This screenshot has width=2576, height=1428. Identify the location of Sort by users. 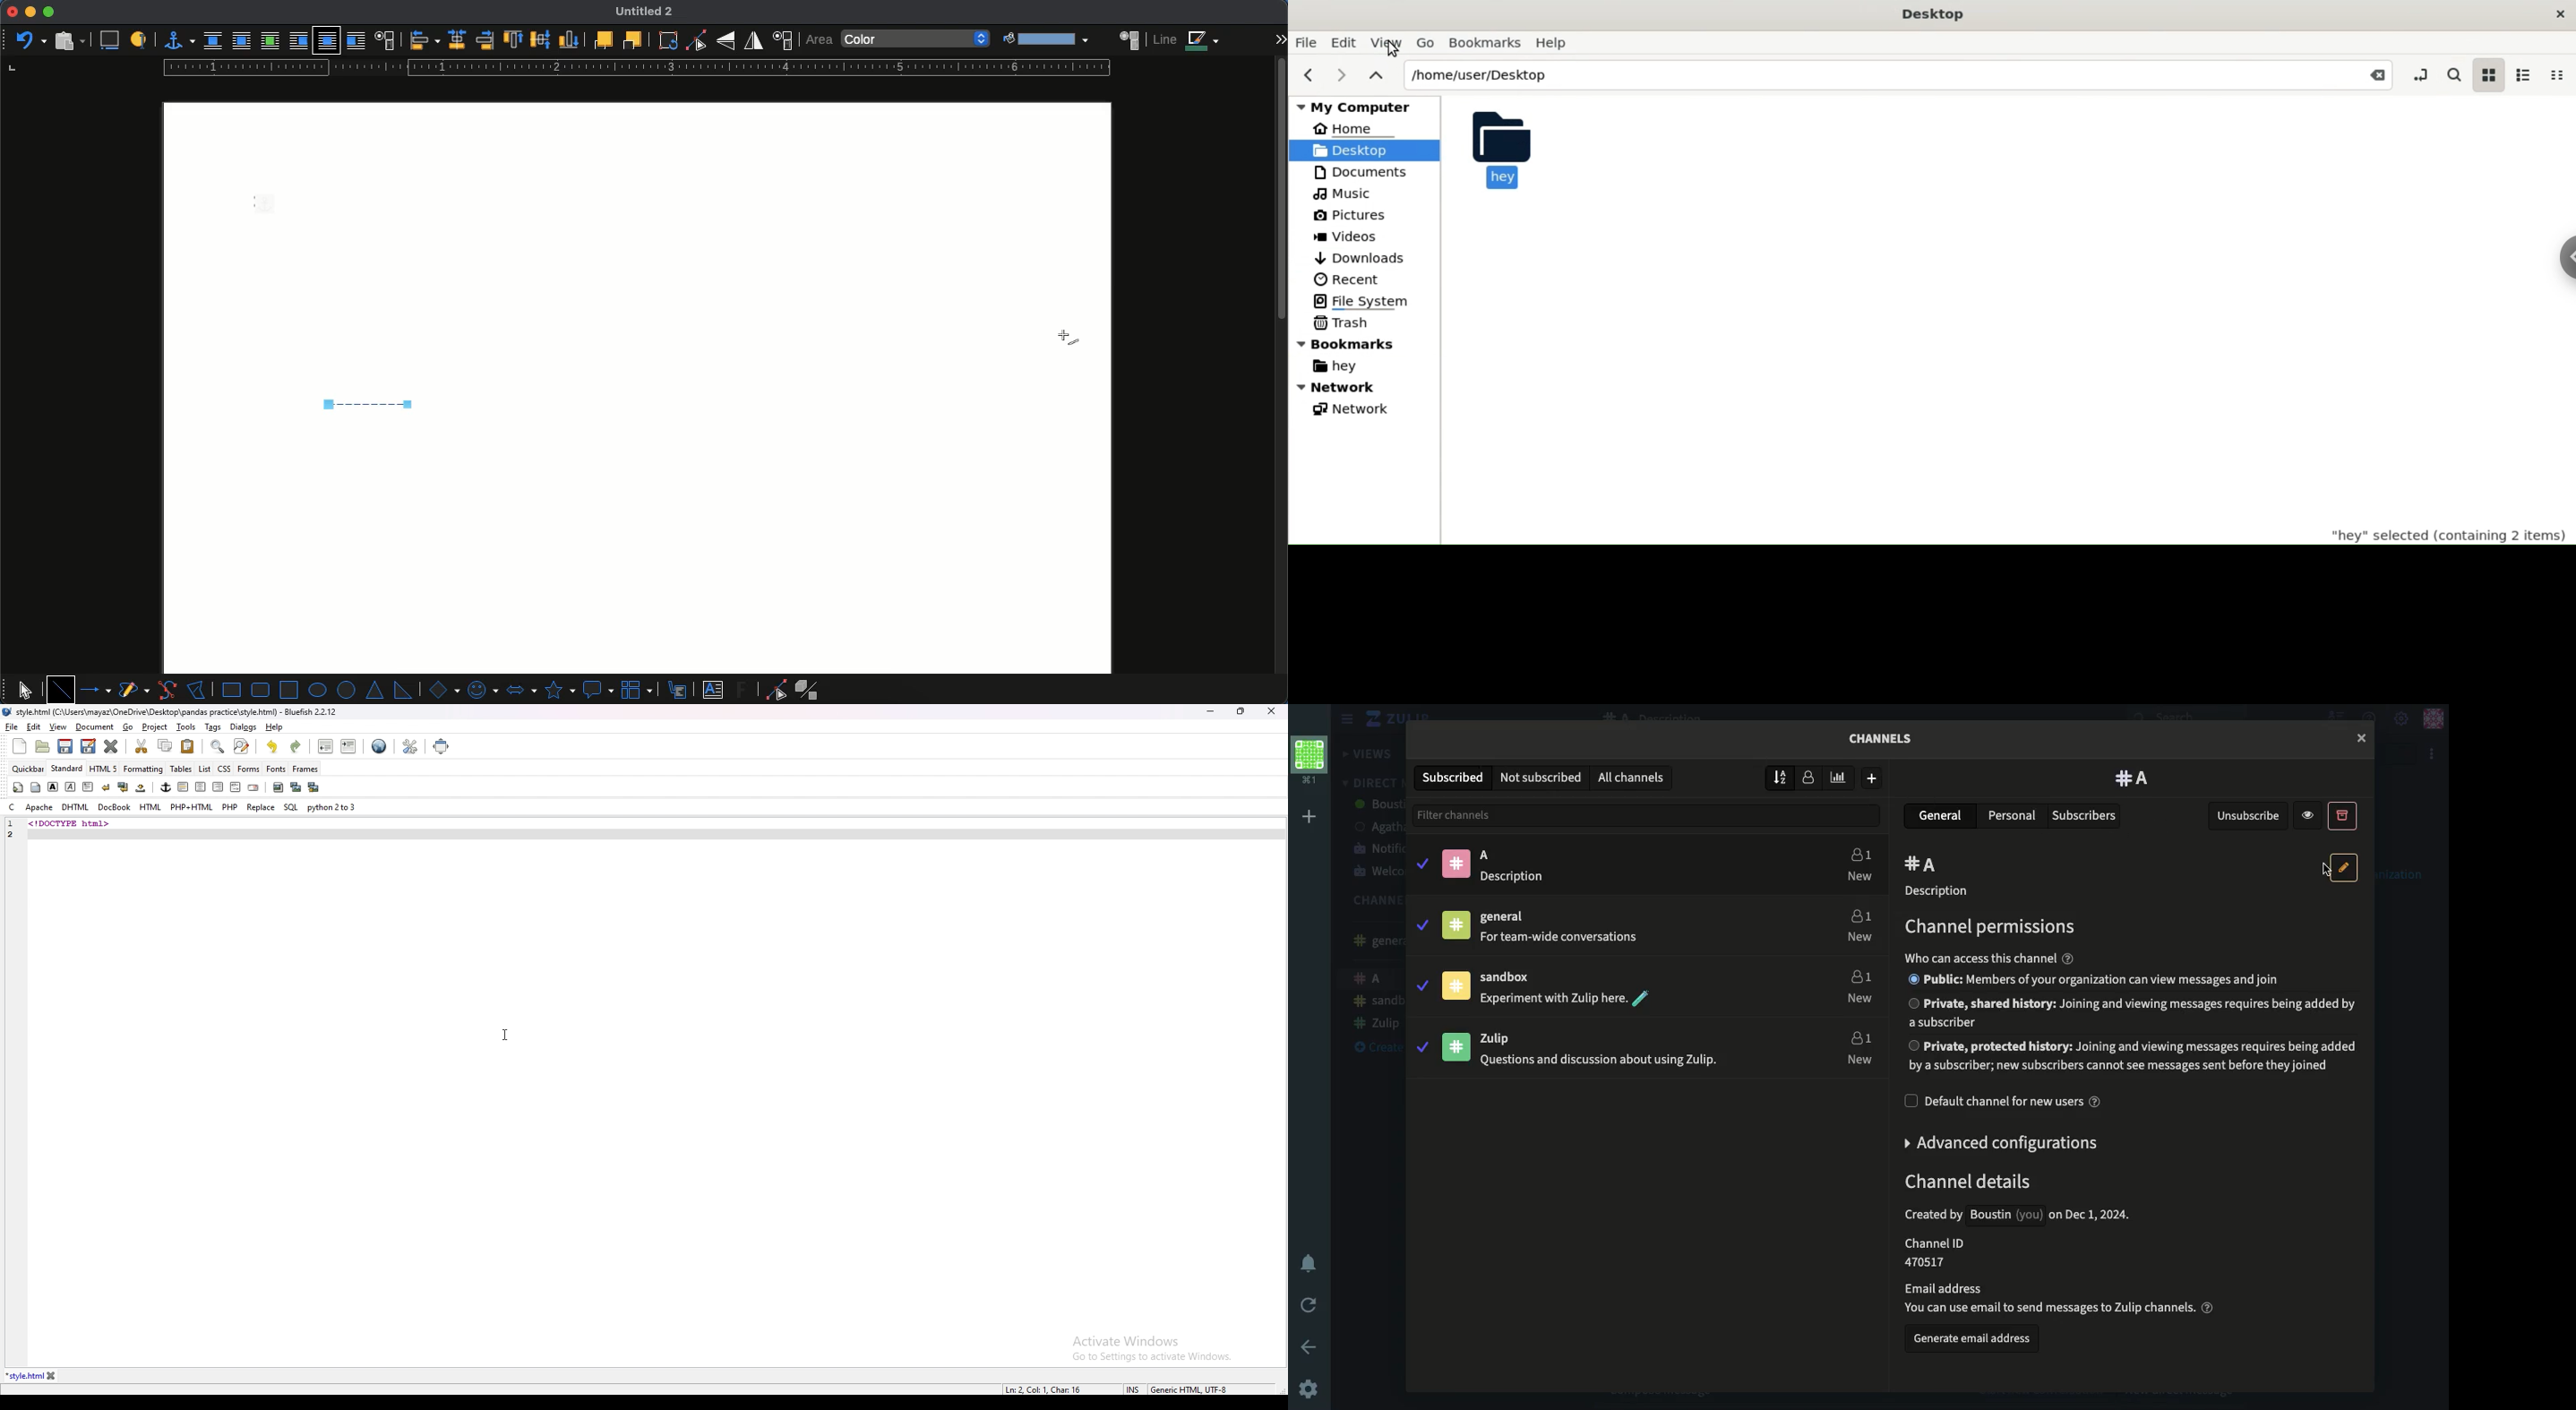
(1809, 776).